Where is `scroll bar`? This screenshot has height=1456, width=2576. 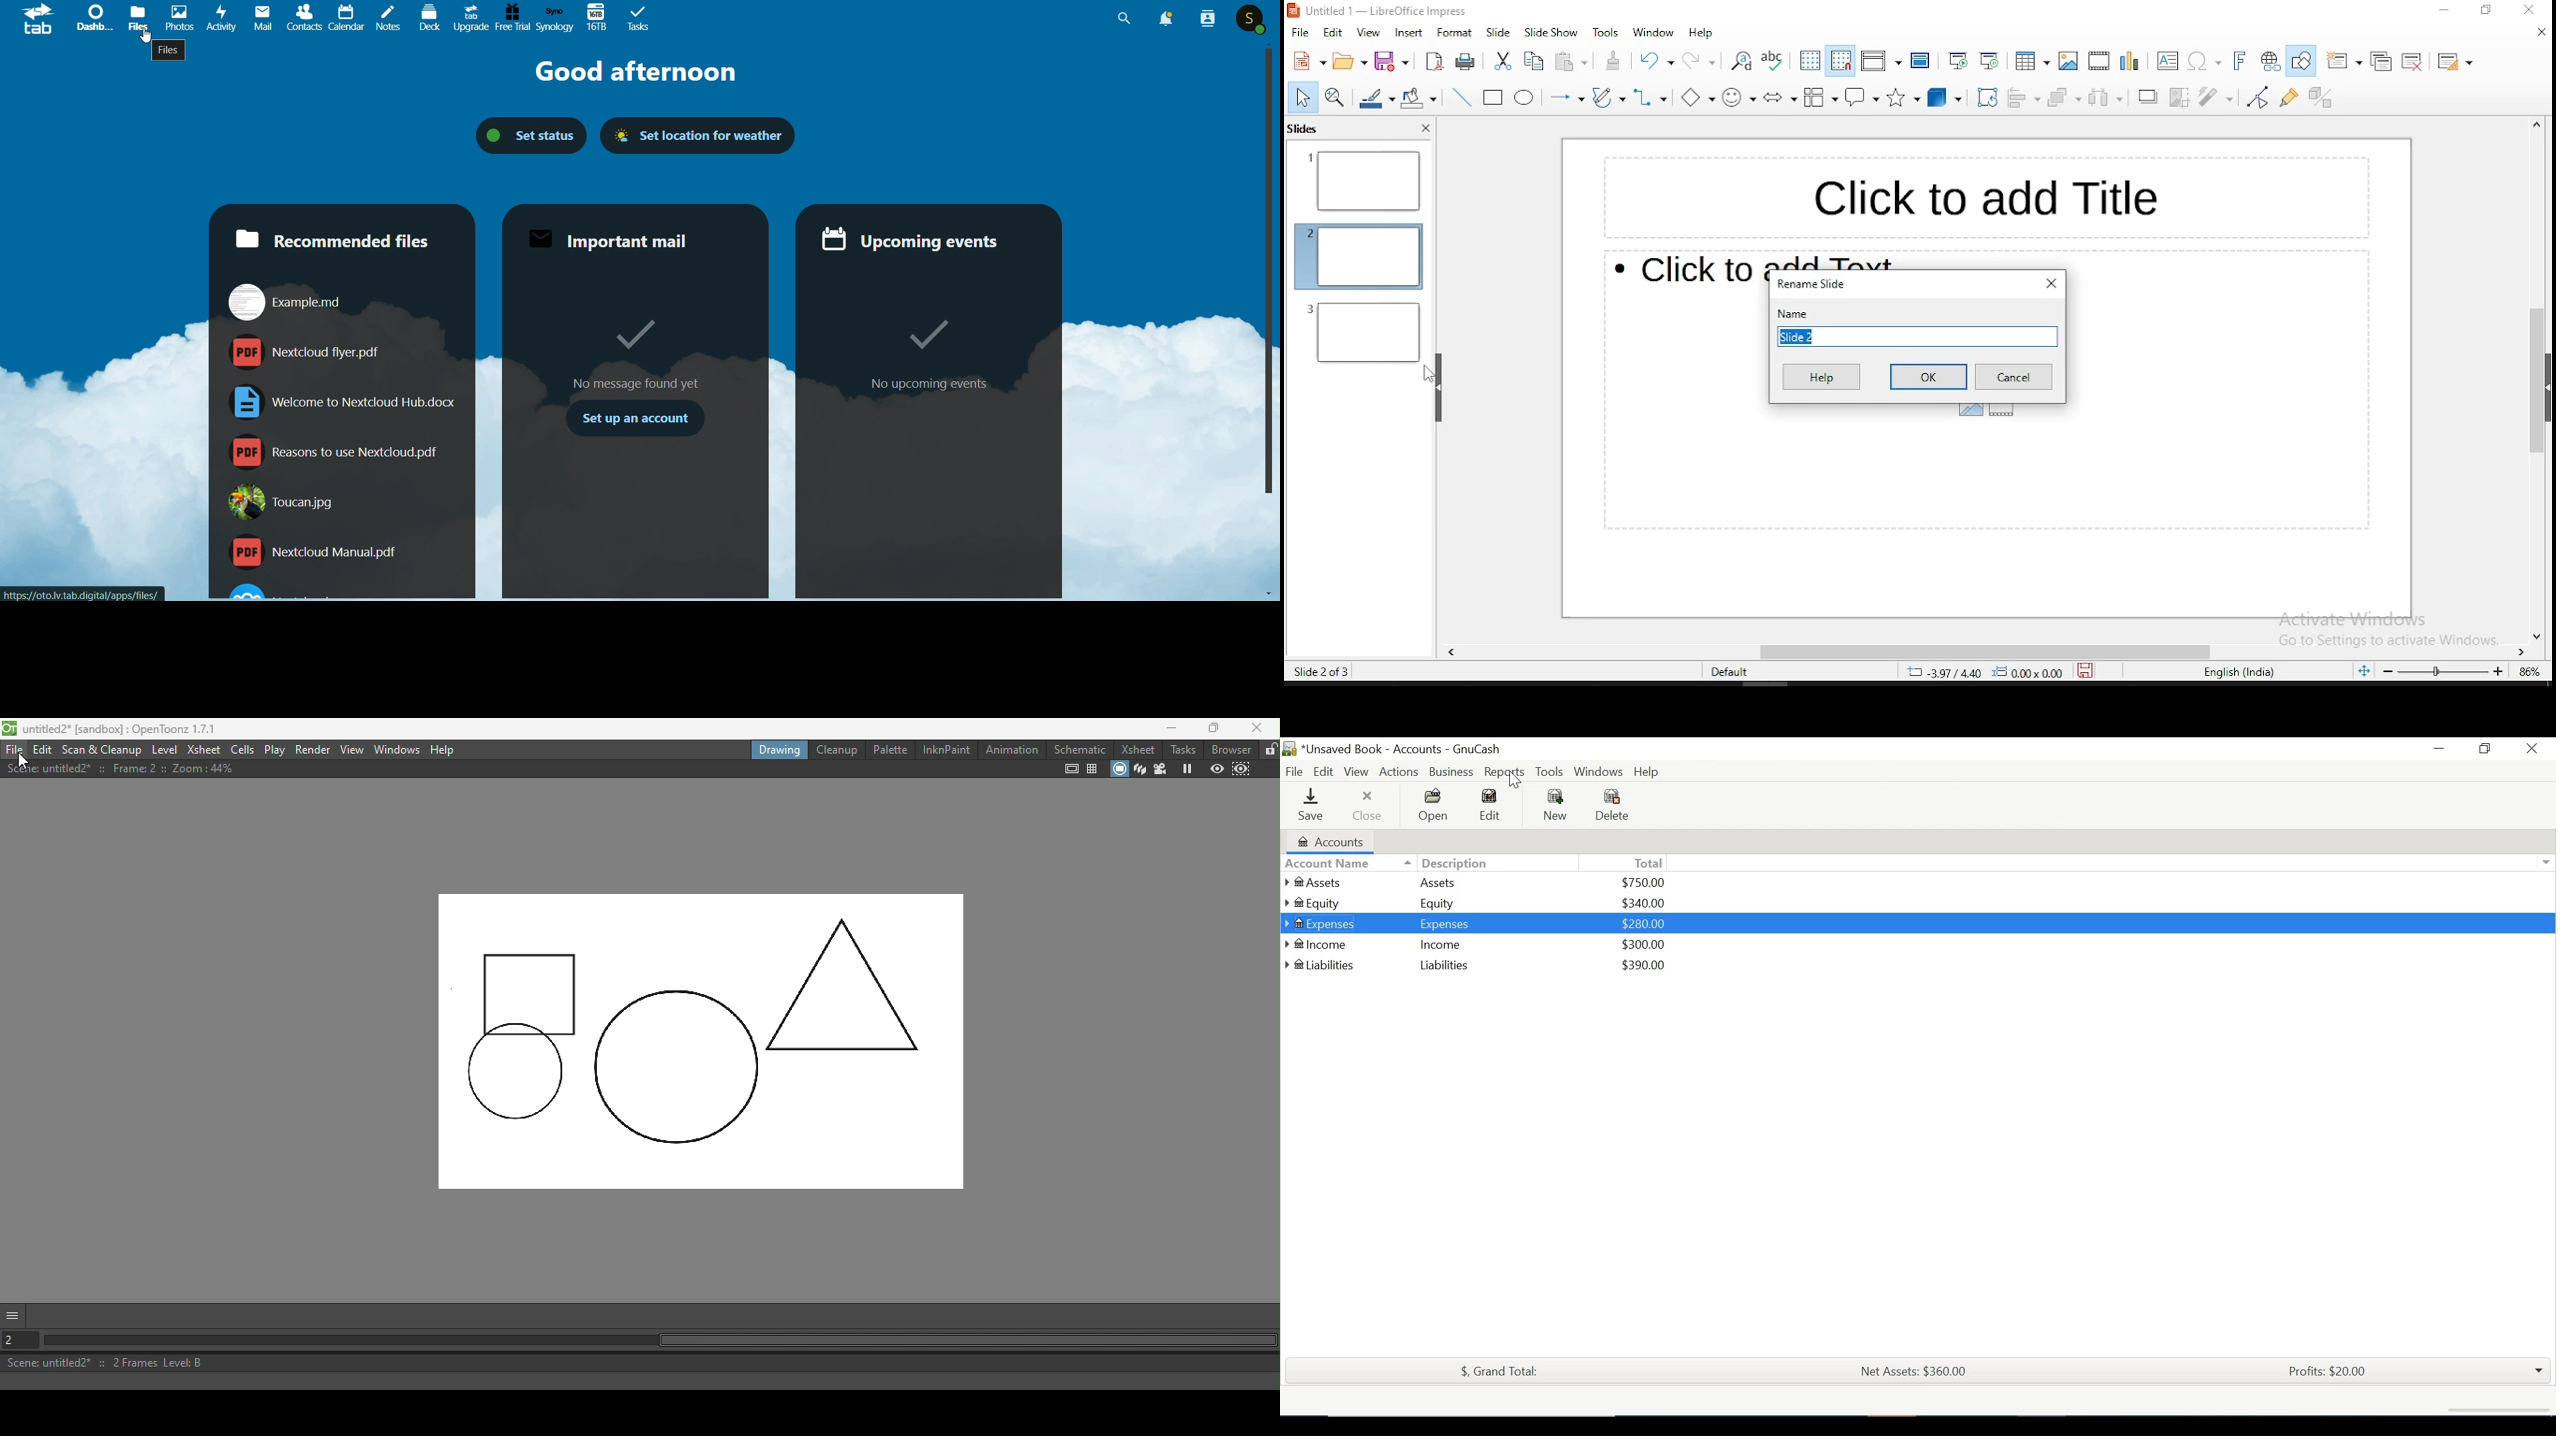
scroll bar is located at coordinates (1263, 271).